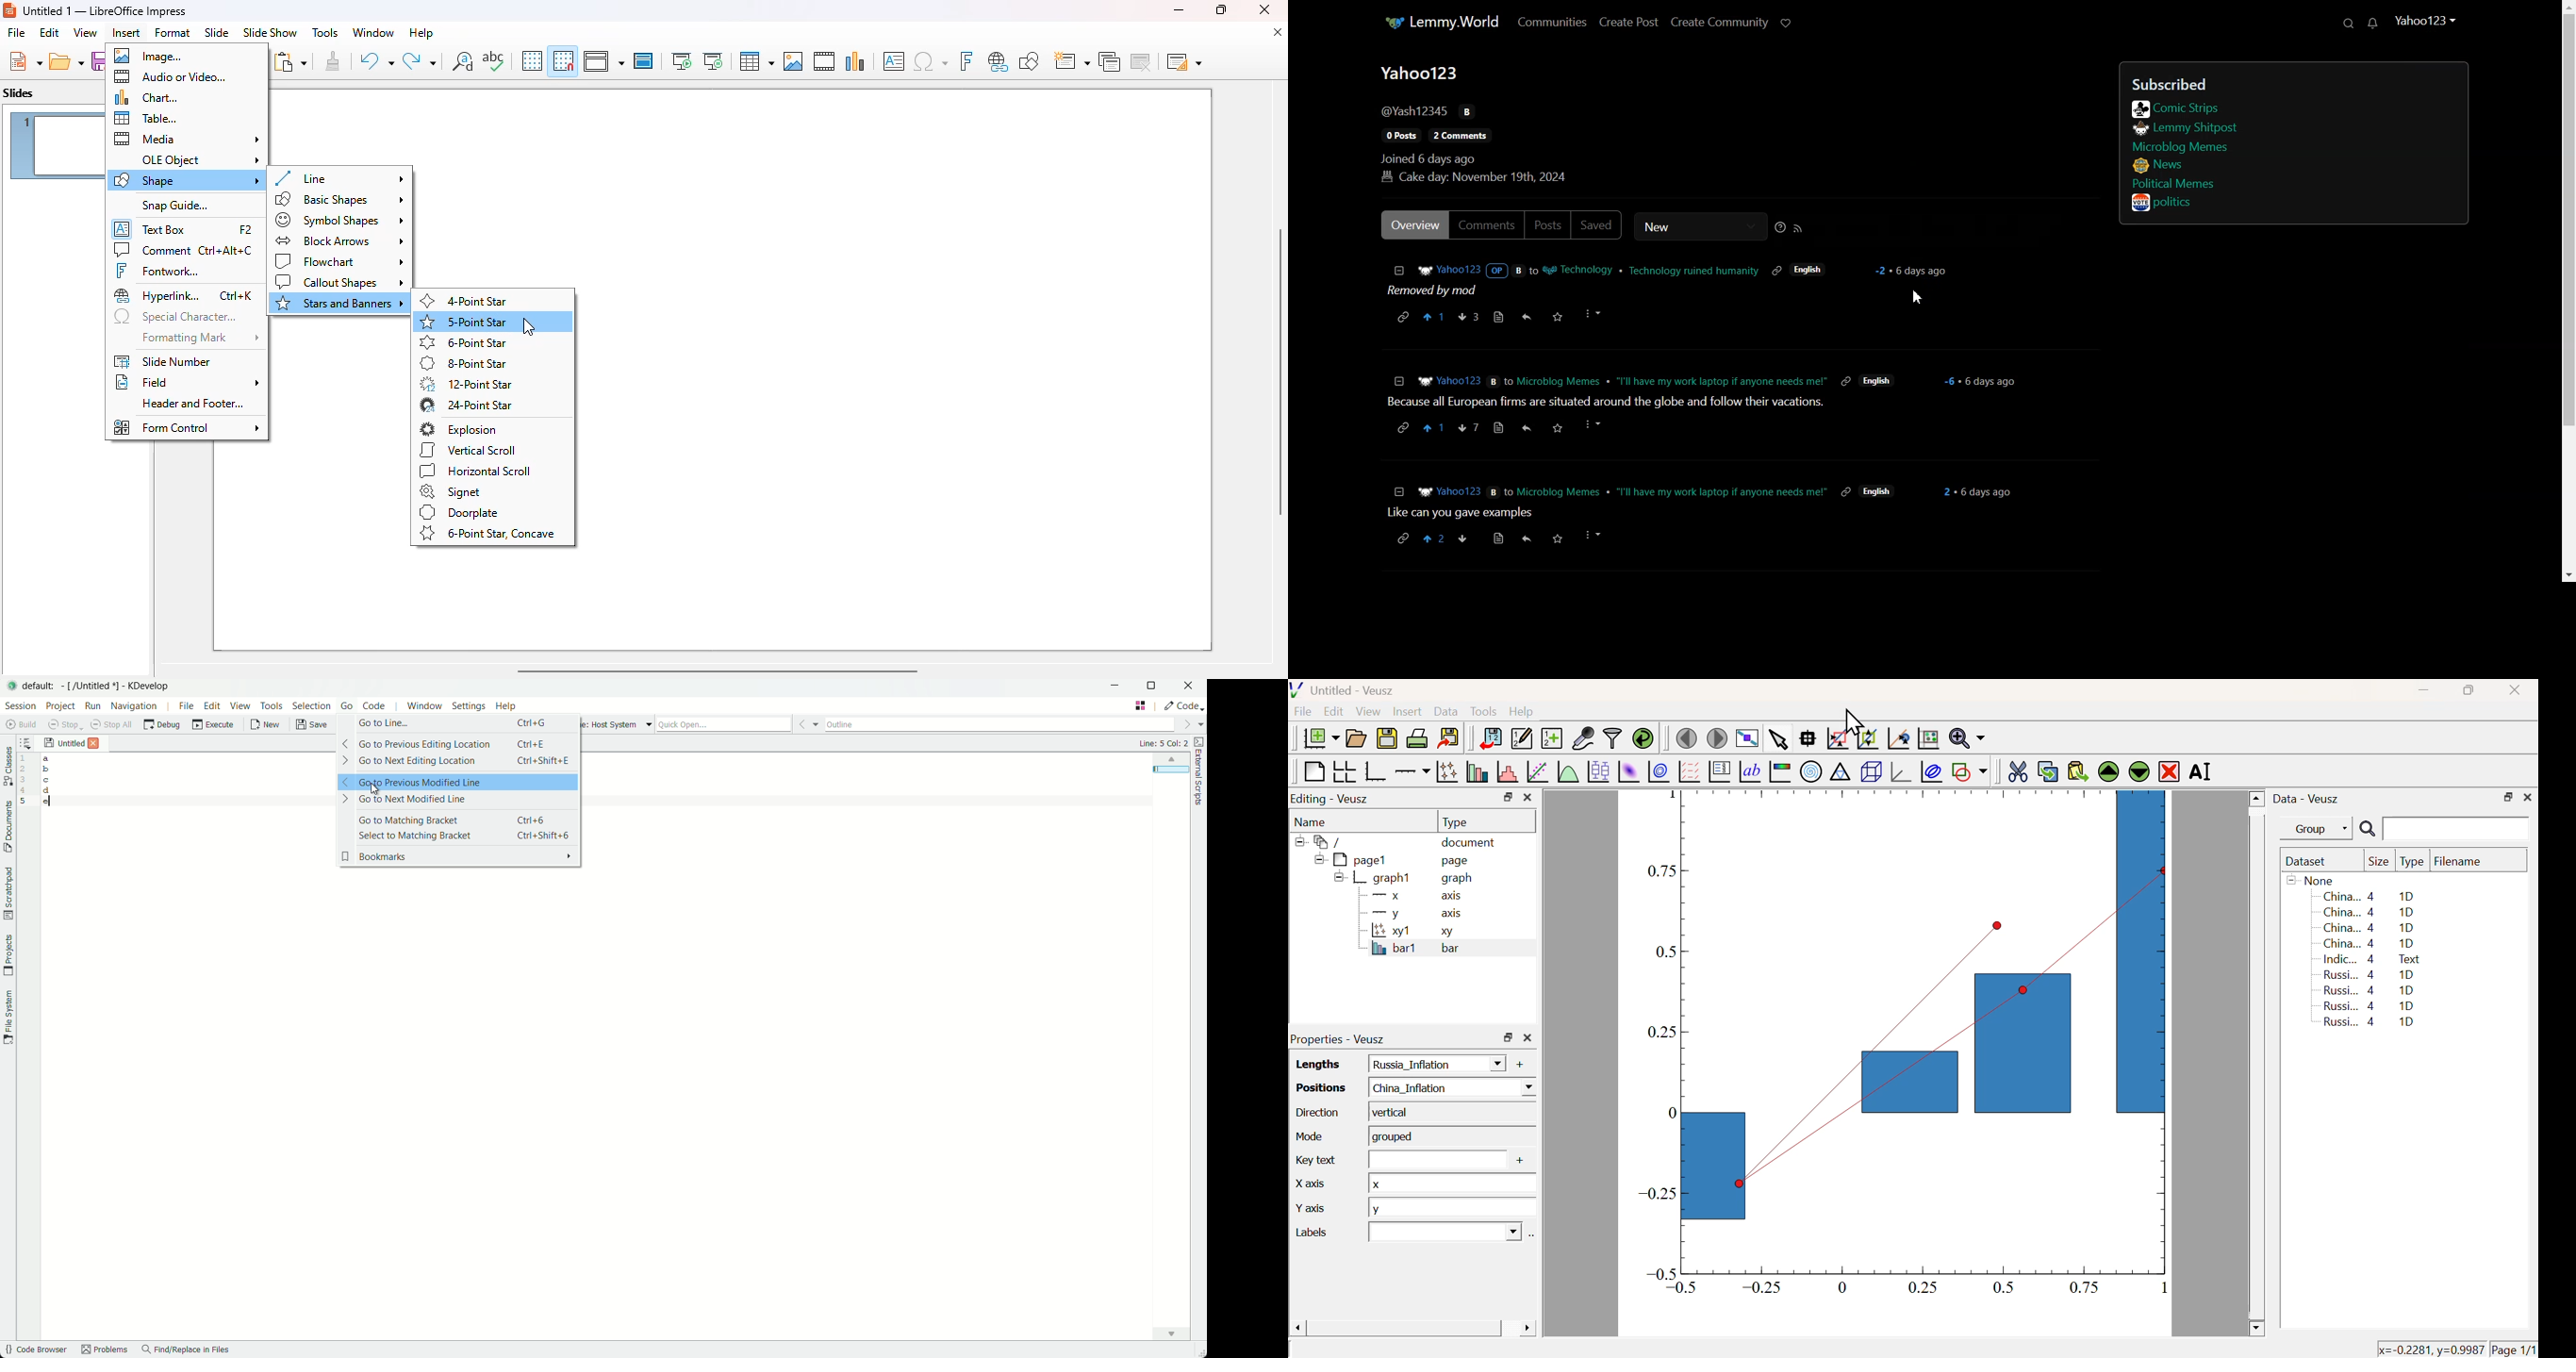  Describe the element at coordinates (456, 799) in the screenshot. I see `go to next modified line` at that location.